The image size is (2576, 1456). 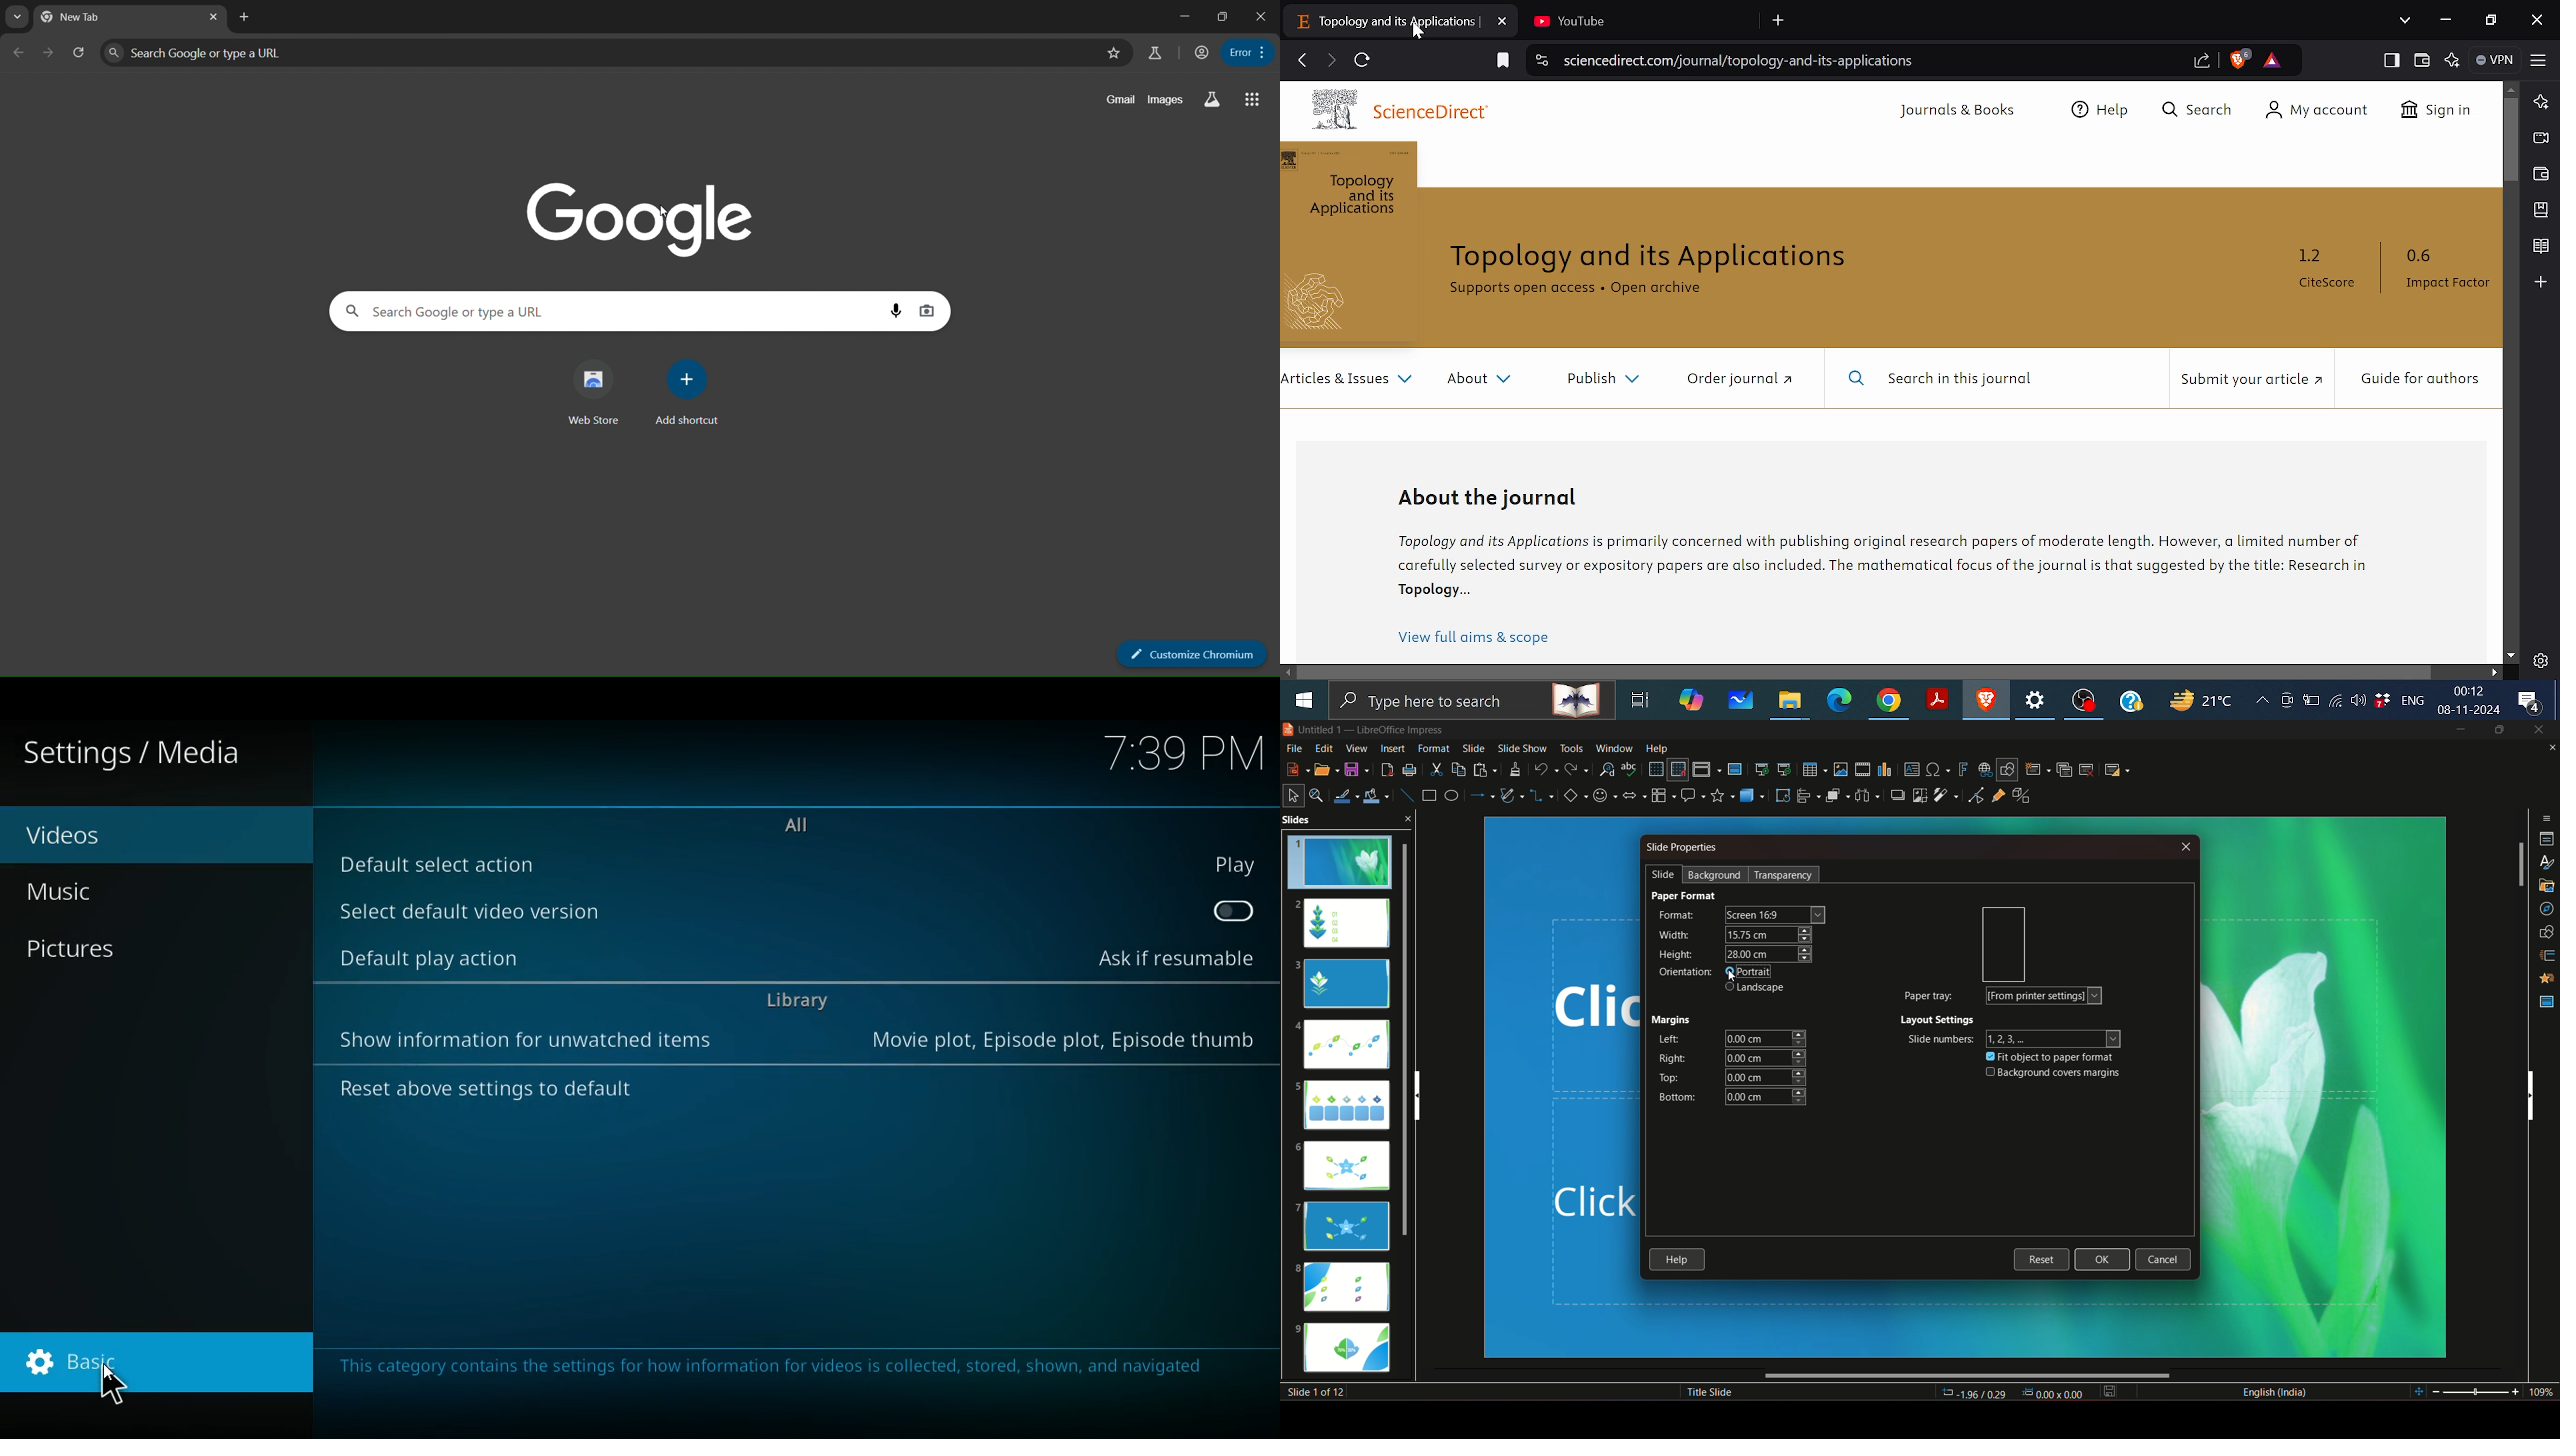 What do you see at coordinates (2103, 1260) in the screenshot?
I see `ok` at bounding box center [2103, 1260].